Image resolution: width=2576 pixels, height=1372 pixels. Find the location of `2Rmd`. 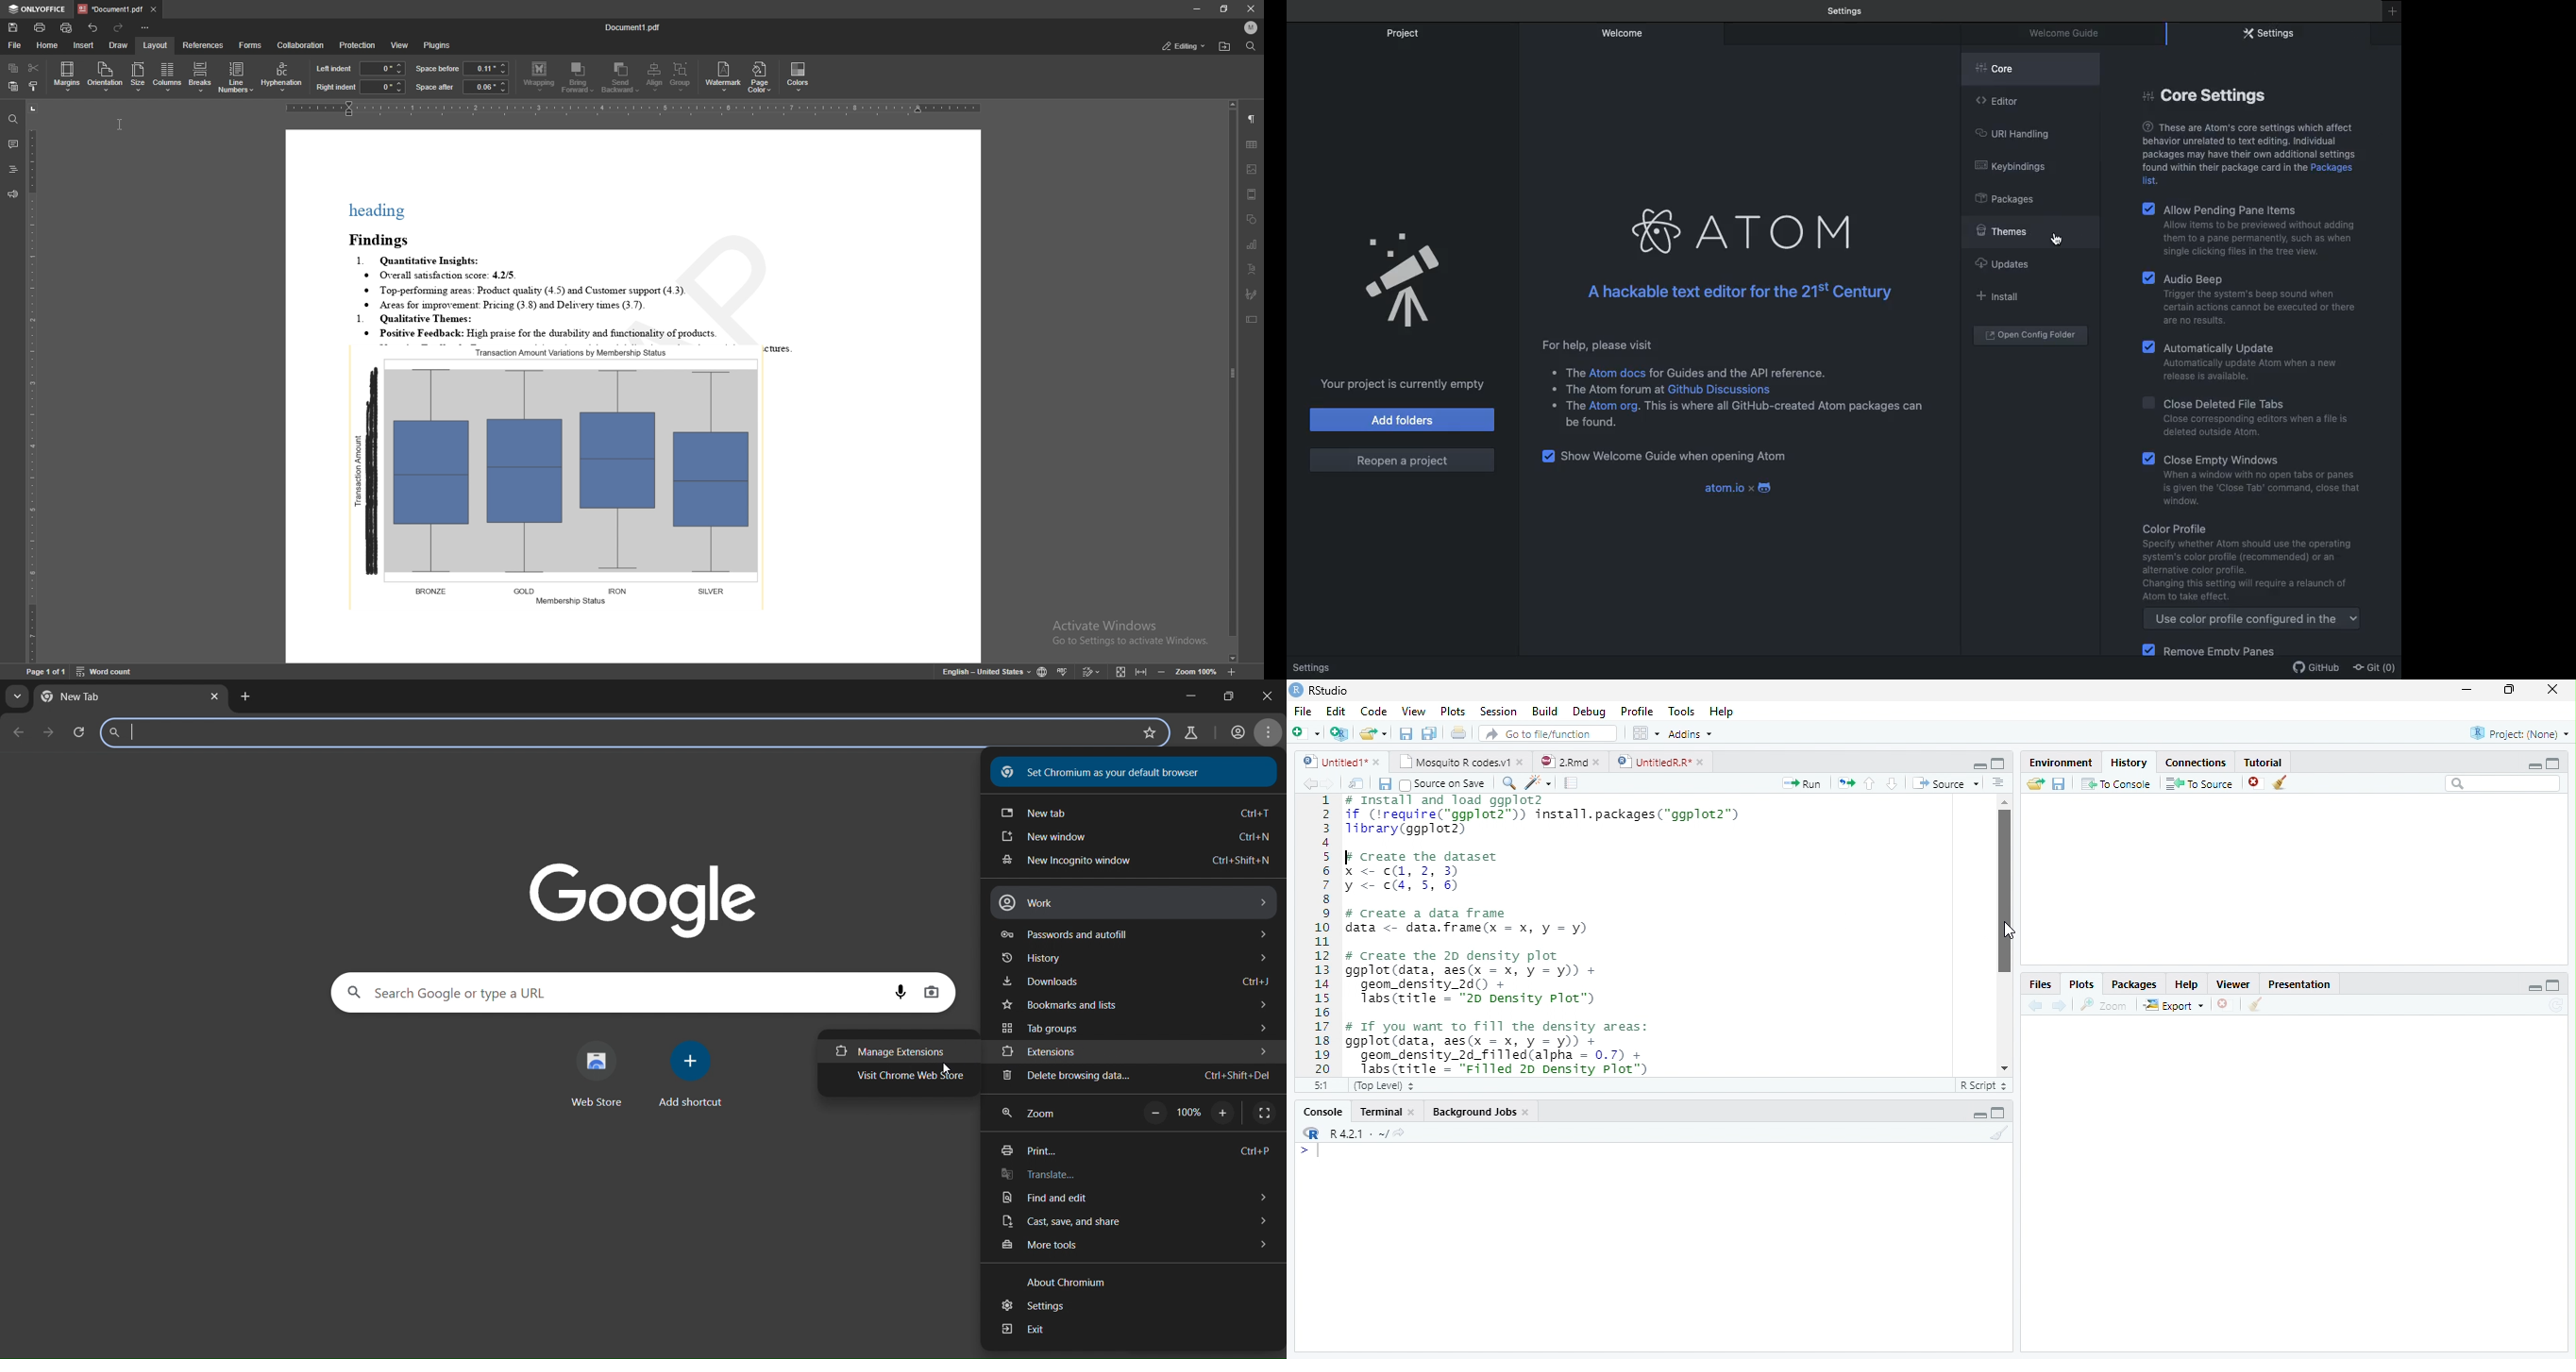

2Rmd is located at coordinates (1562, 761).